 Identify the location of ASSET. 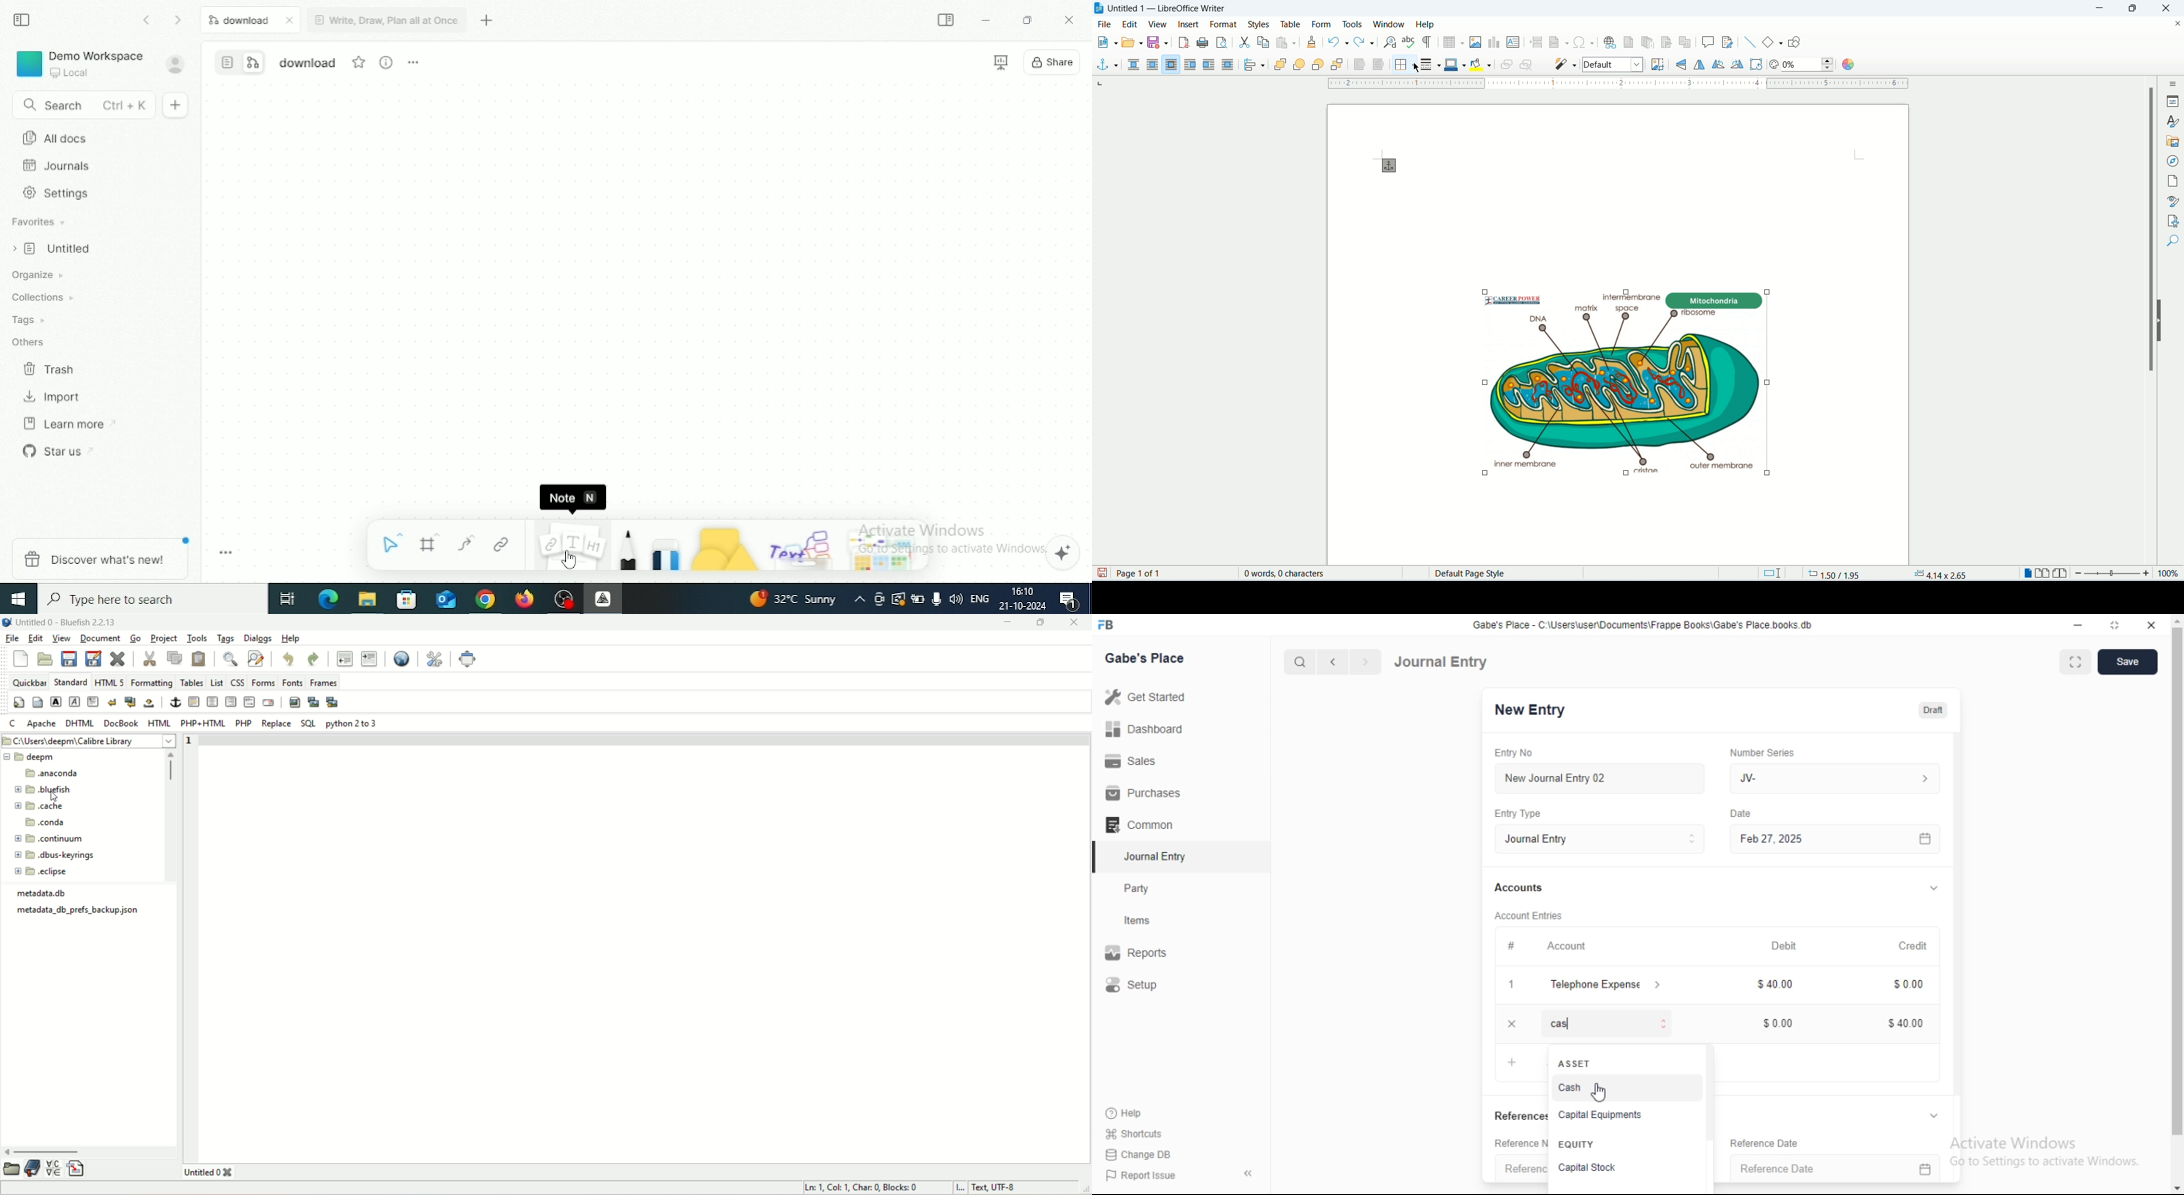
(1573, 1064).